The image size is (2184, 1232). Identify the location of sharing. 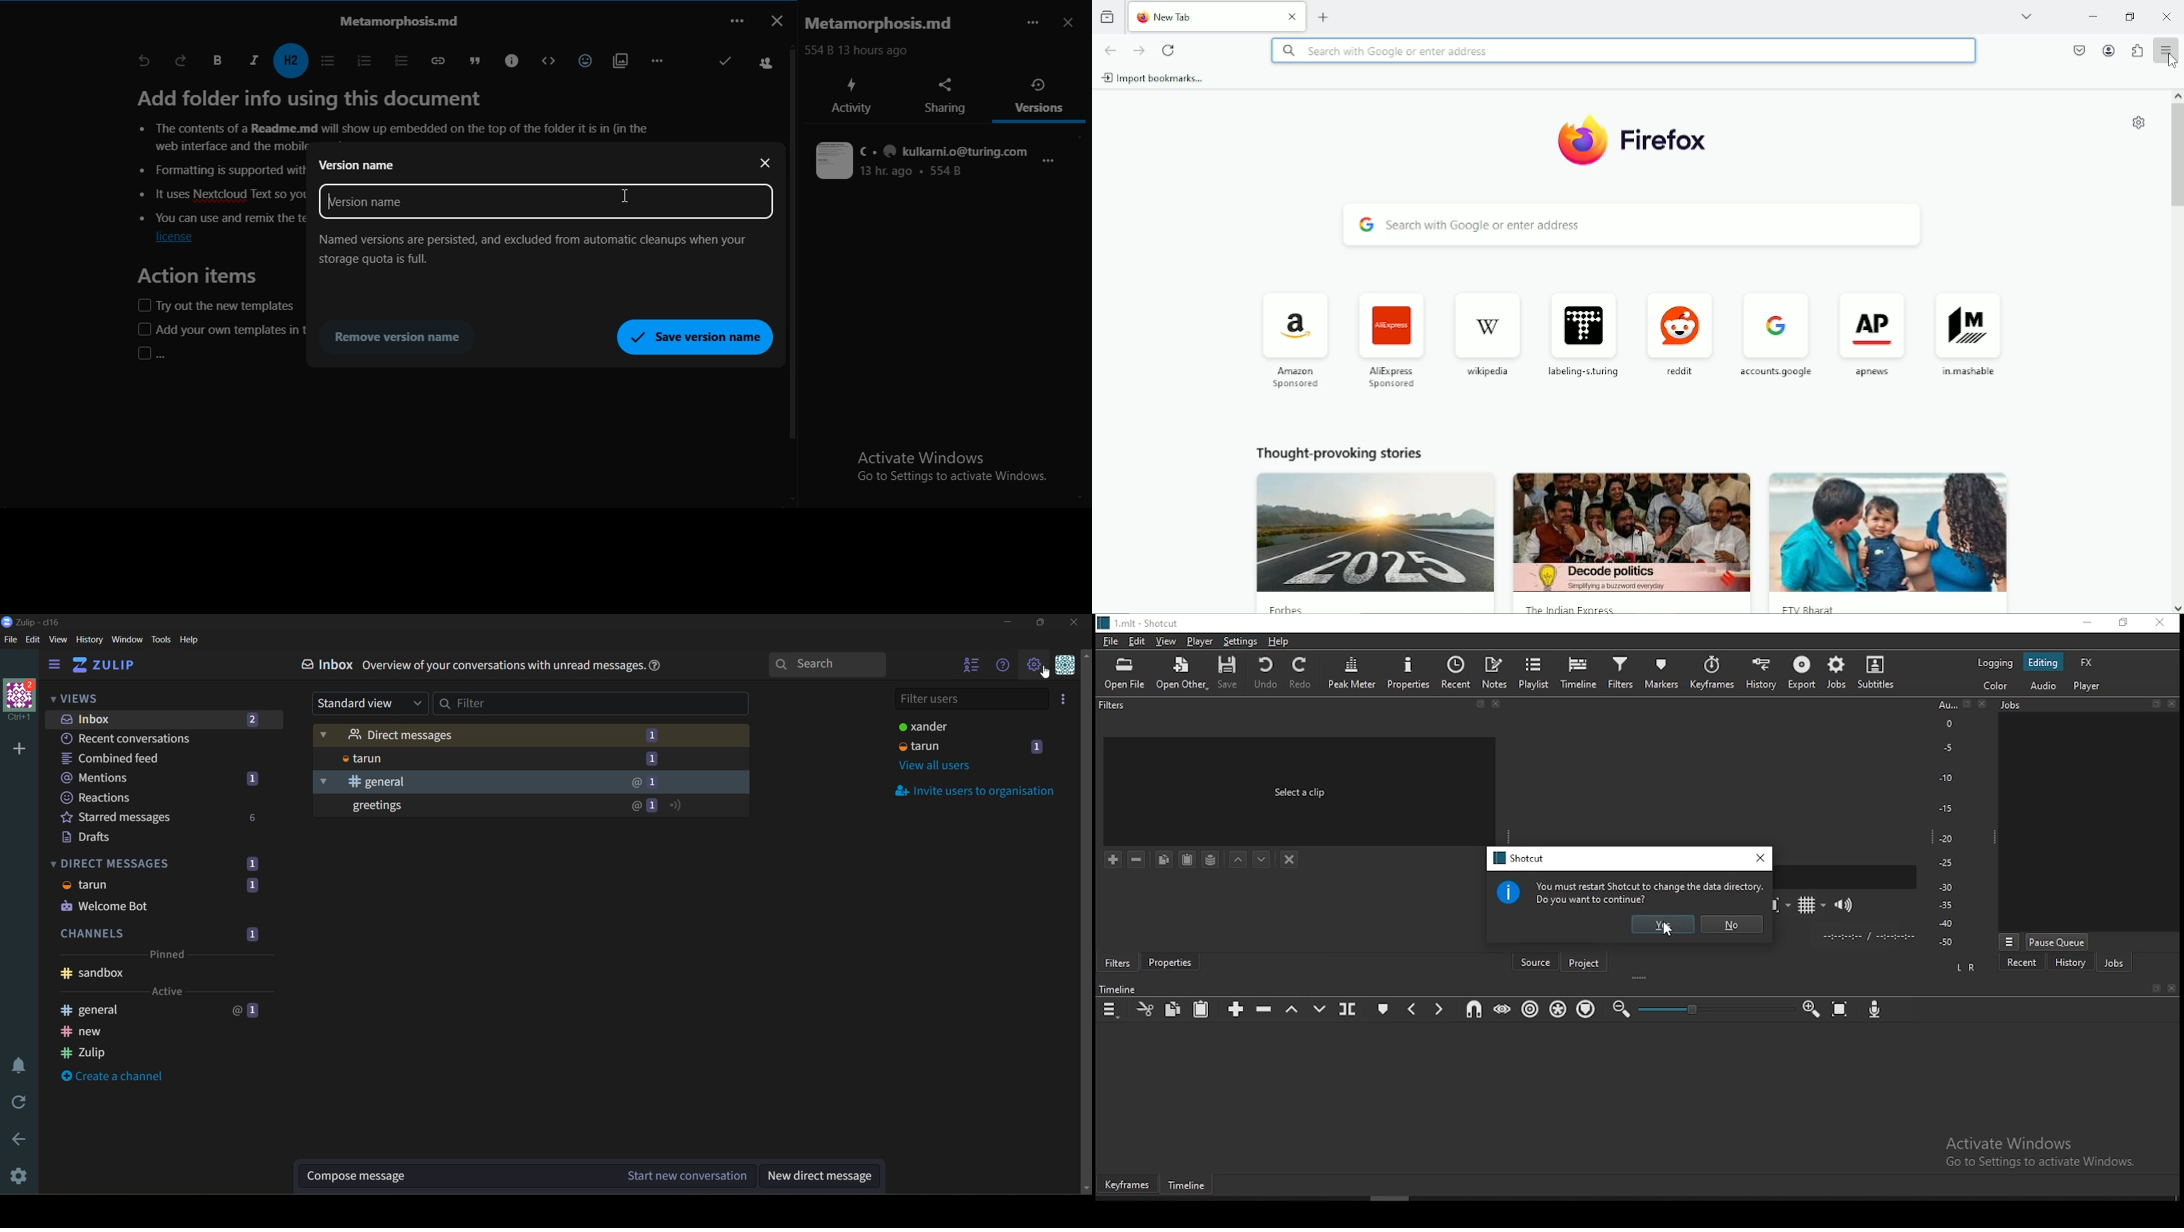
(948, 96).